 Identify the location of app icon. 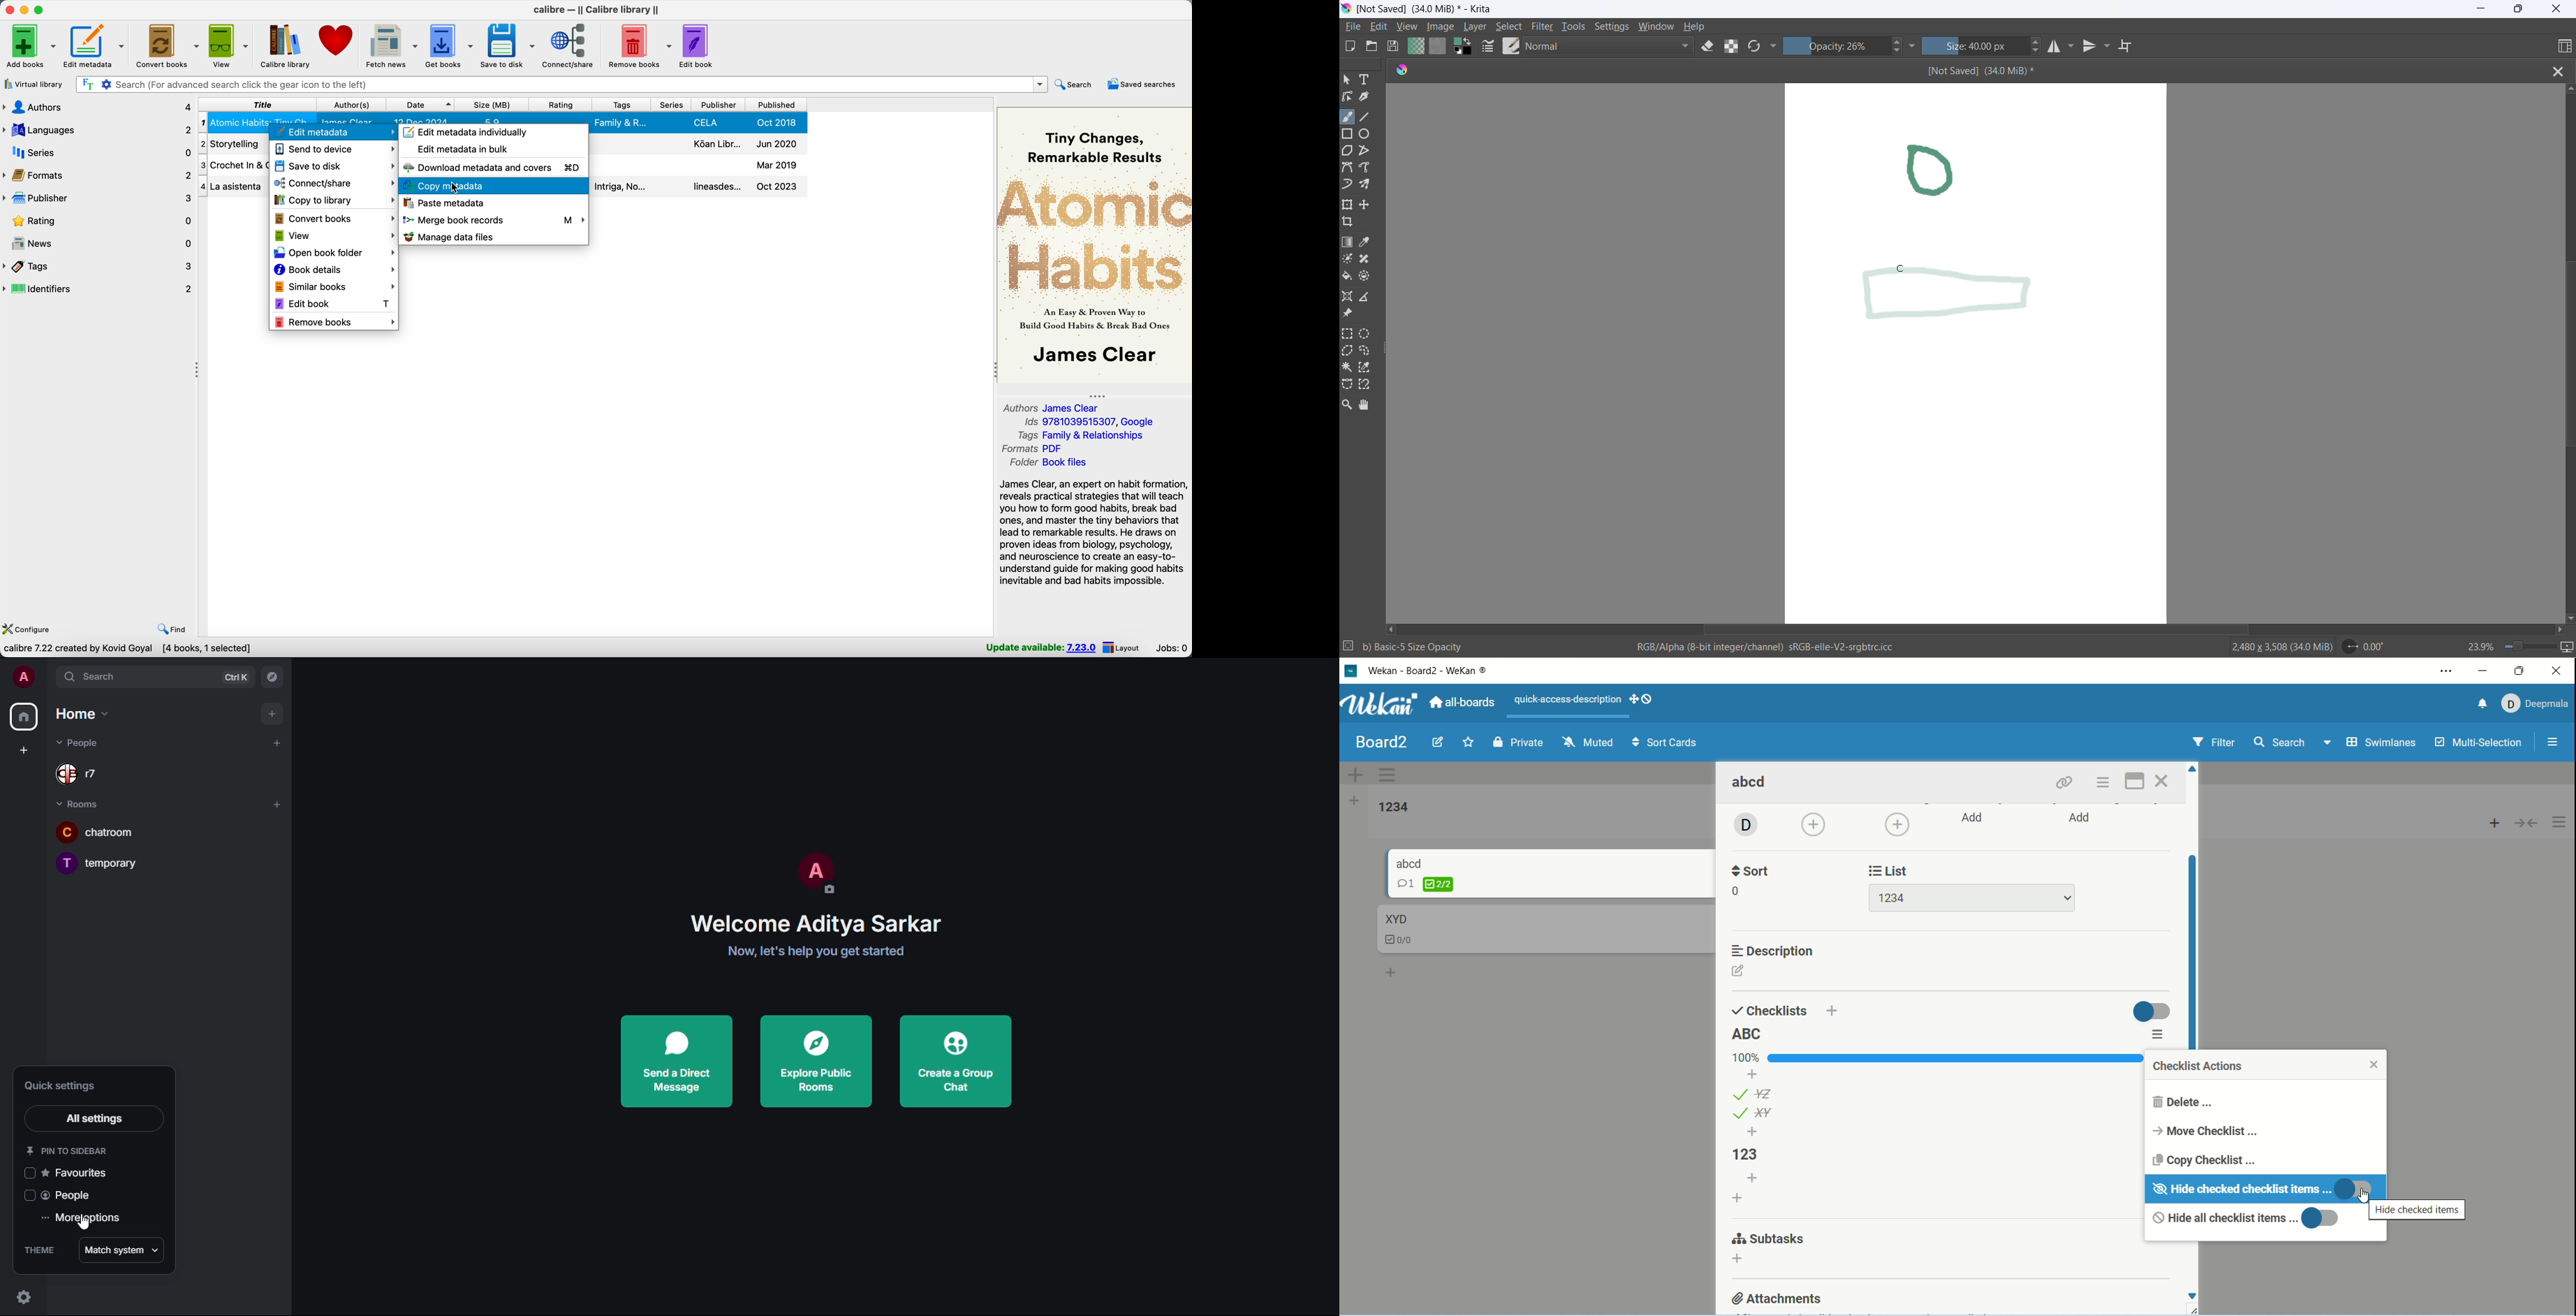
(1404, 70).